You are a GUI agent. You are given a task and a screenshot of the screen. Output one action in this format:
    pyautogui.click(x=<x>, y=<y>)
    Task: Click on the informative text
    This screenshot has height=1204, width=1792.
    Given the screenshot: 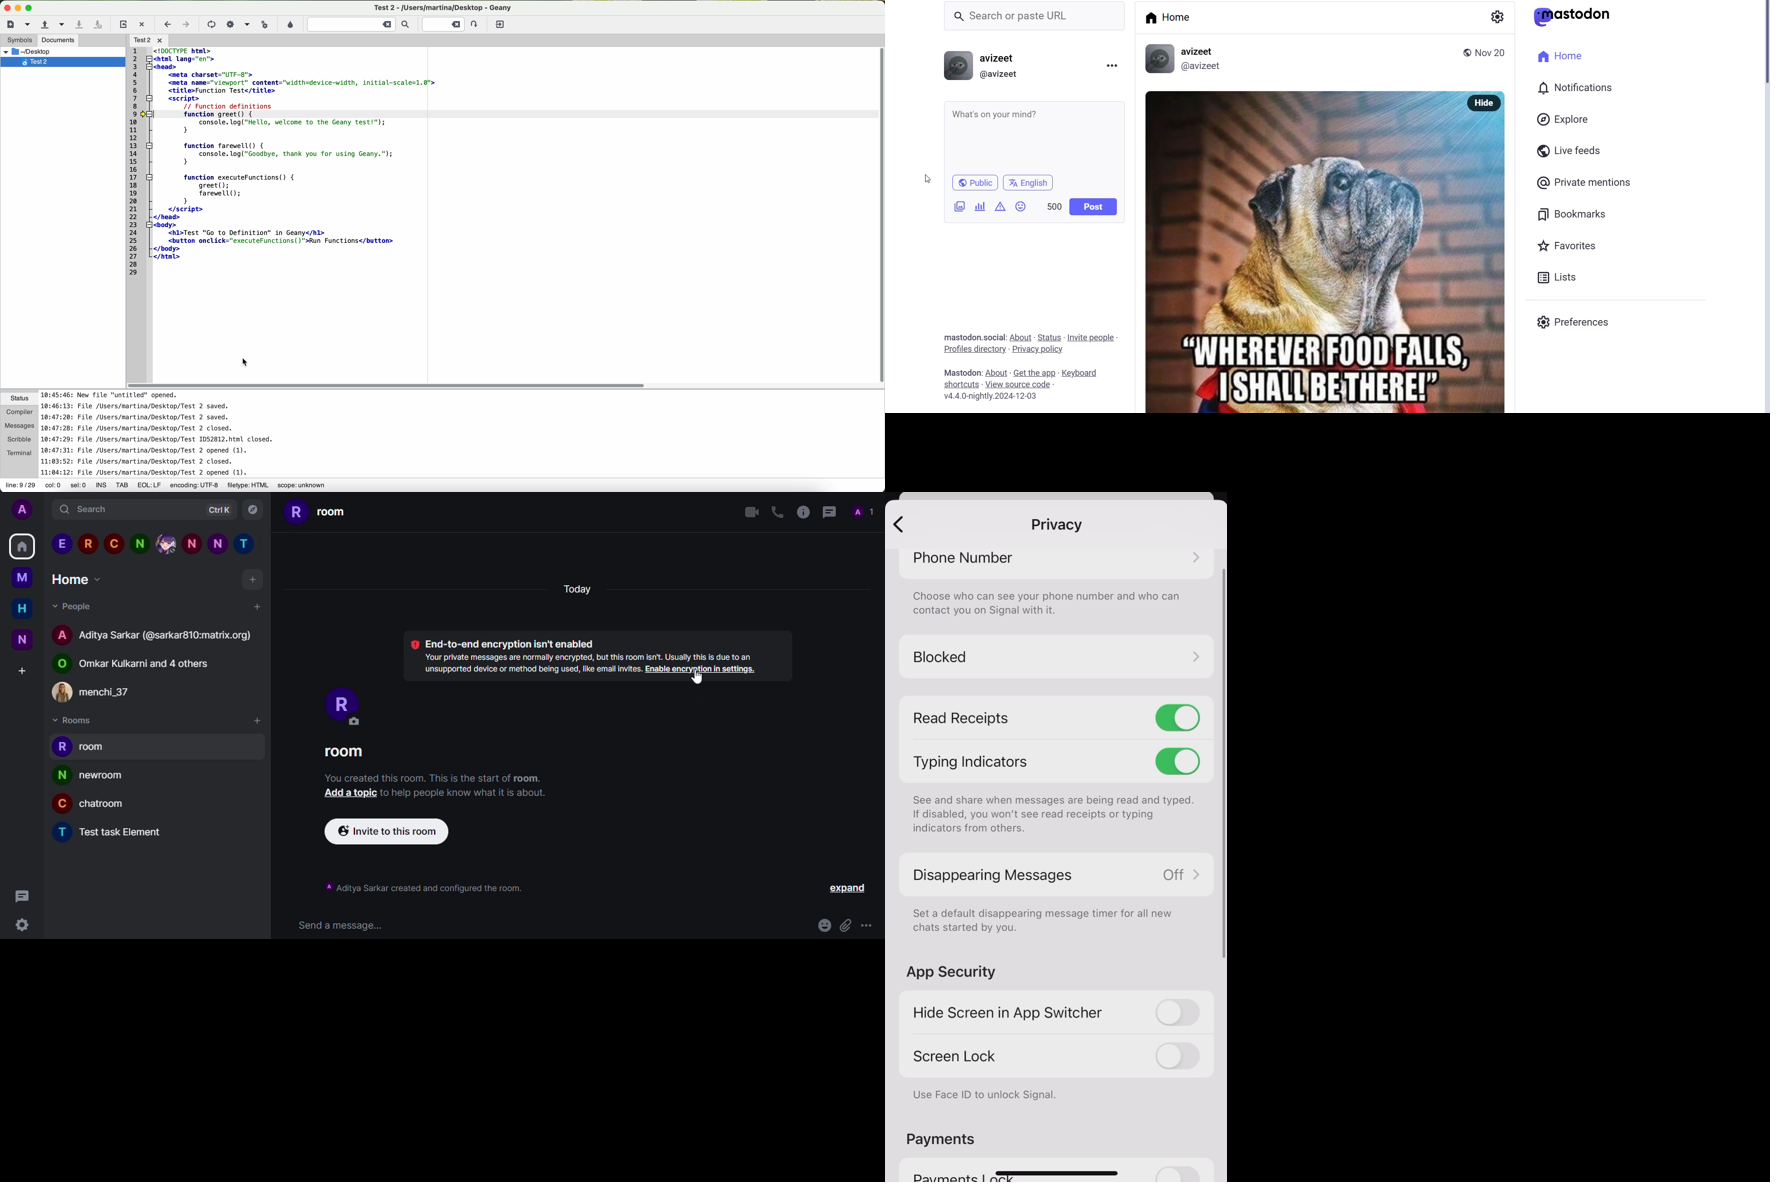 What is the action you would take?
    pyautogui.click(x=1049, y=605)
    